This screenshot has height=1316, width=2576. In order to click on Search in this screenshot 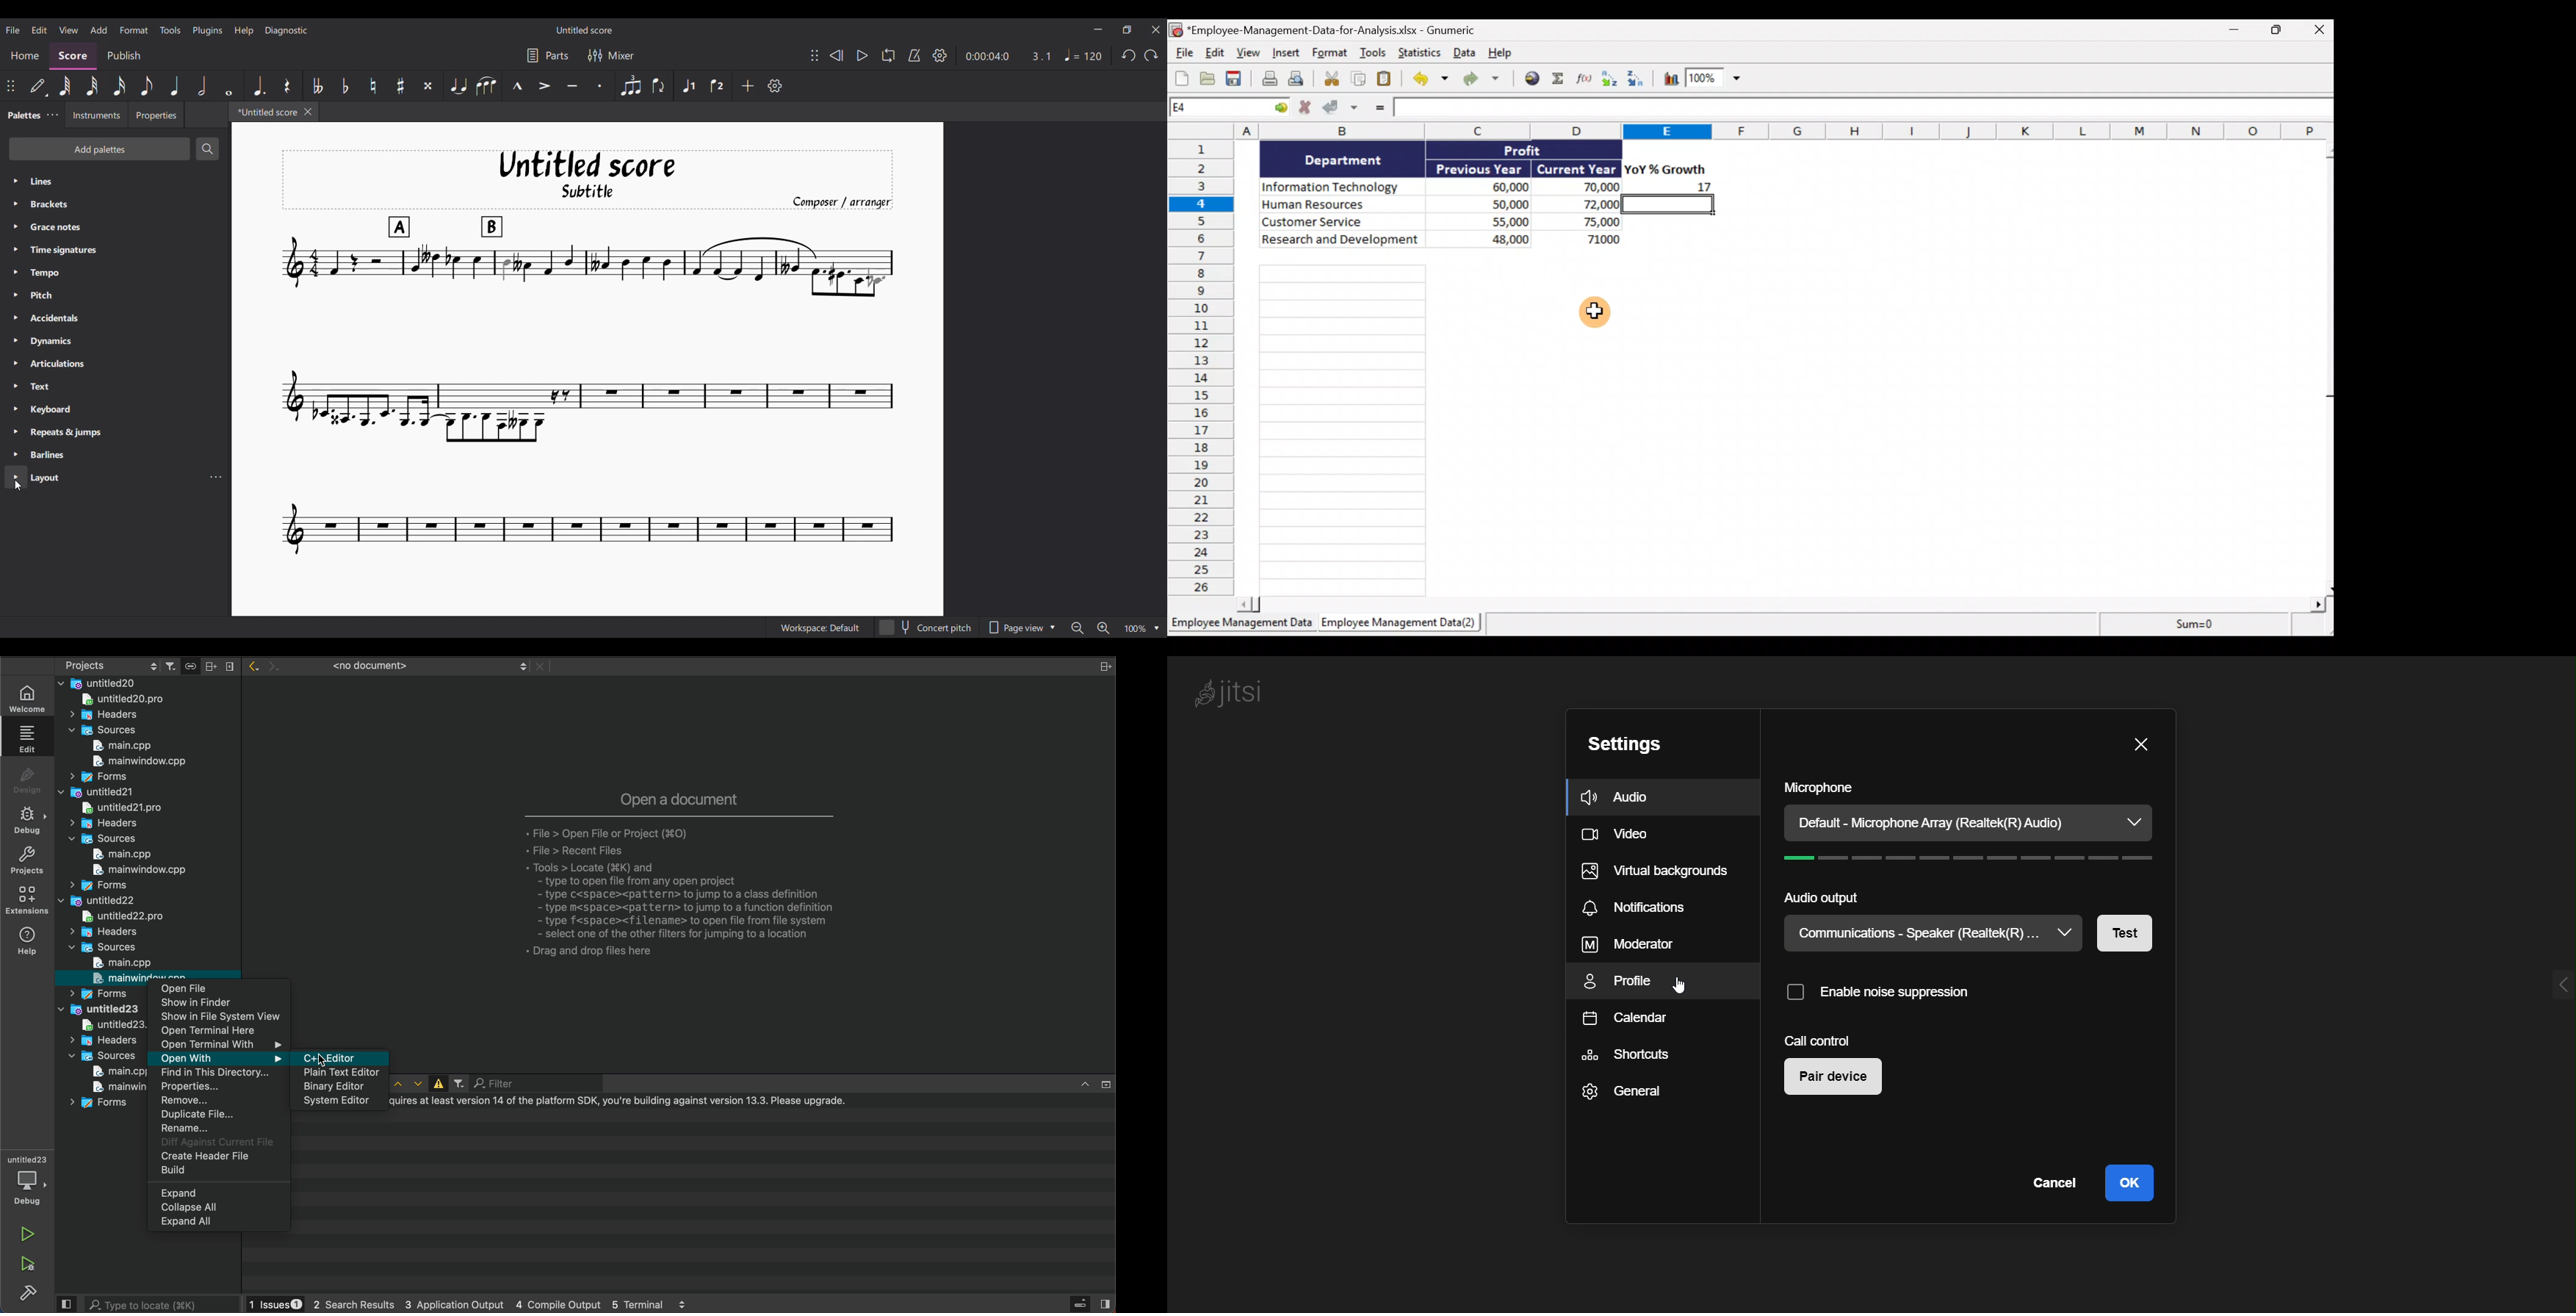, I will do `click(206, 149)`.